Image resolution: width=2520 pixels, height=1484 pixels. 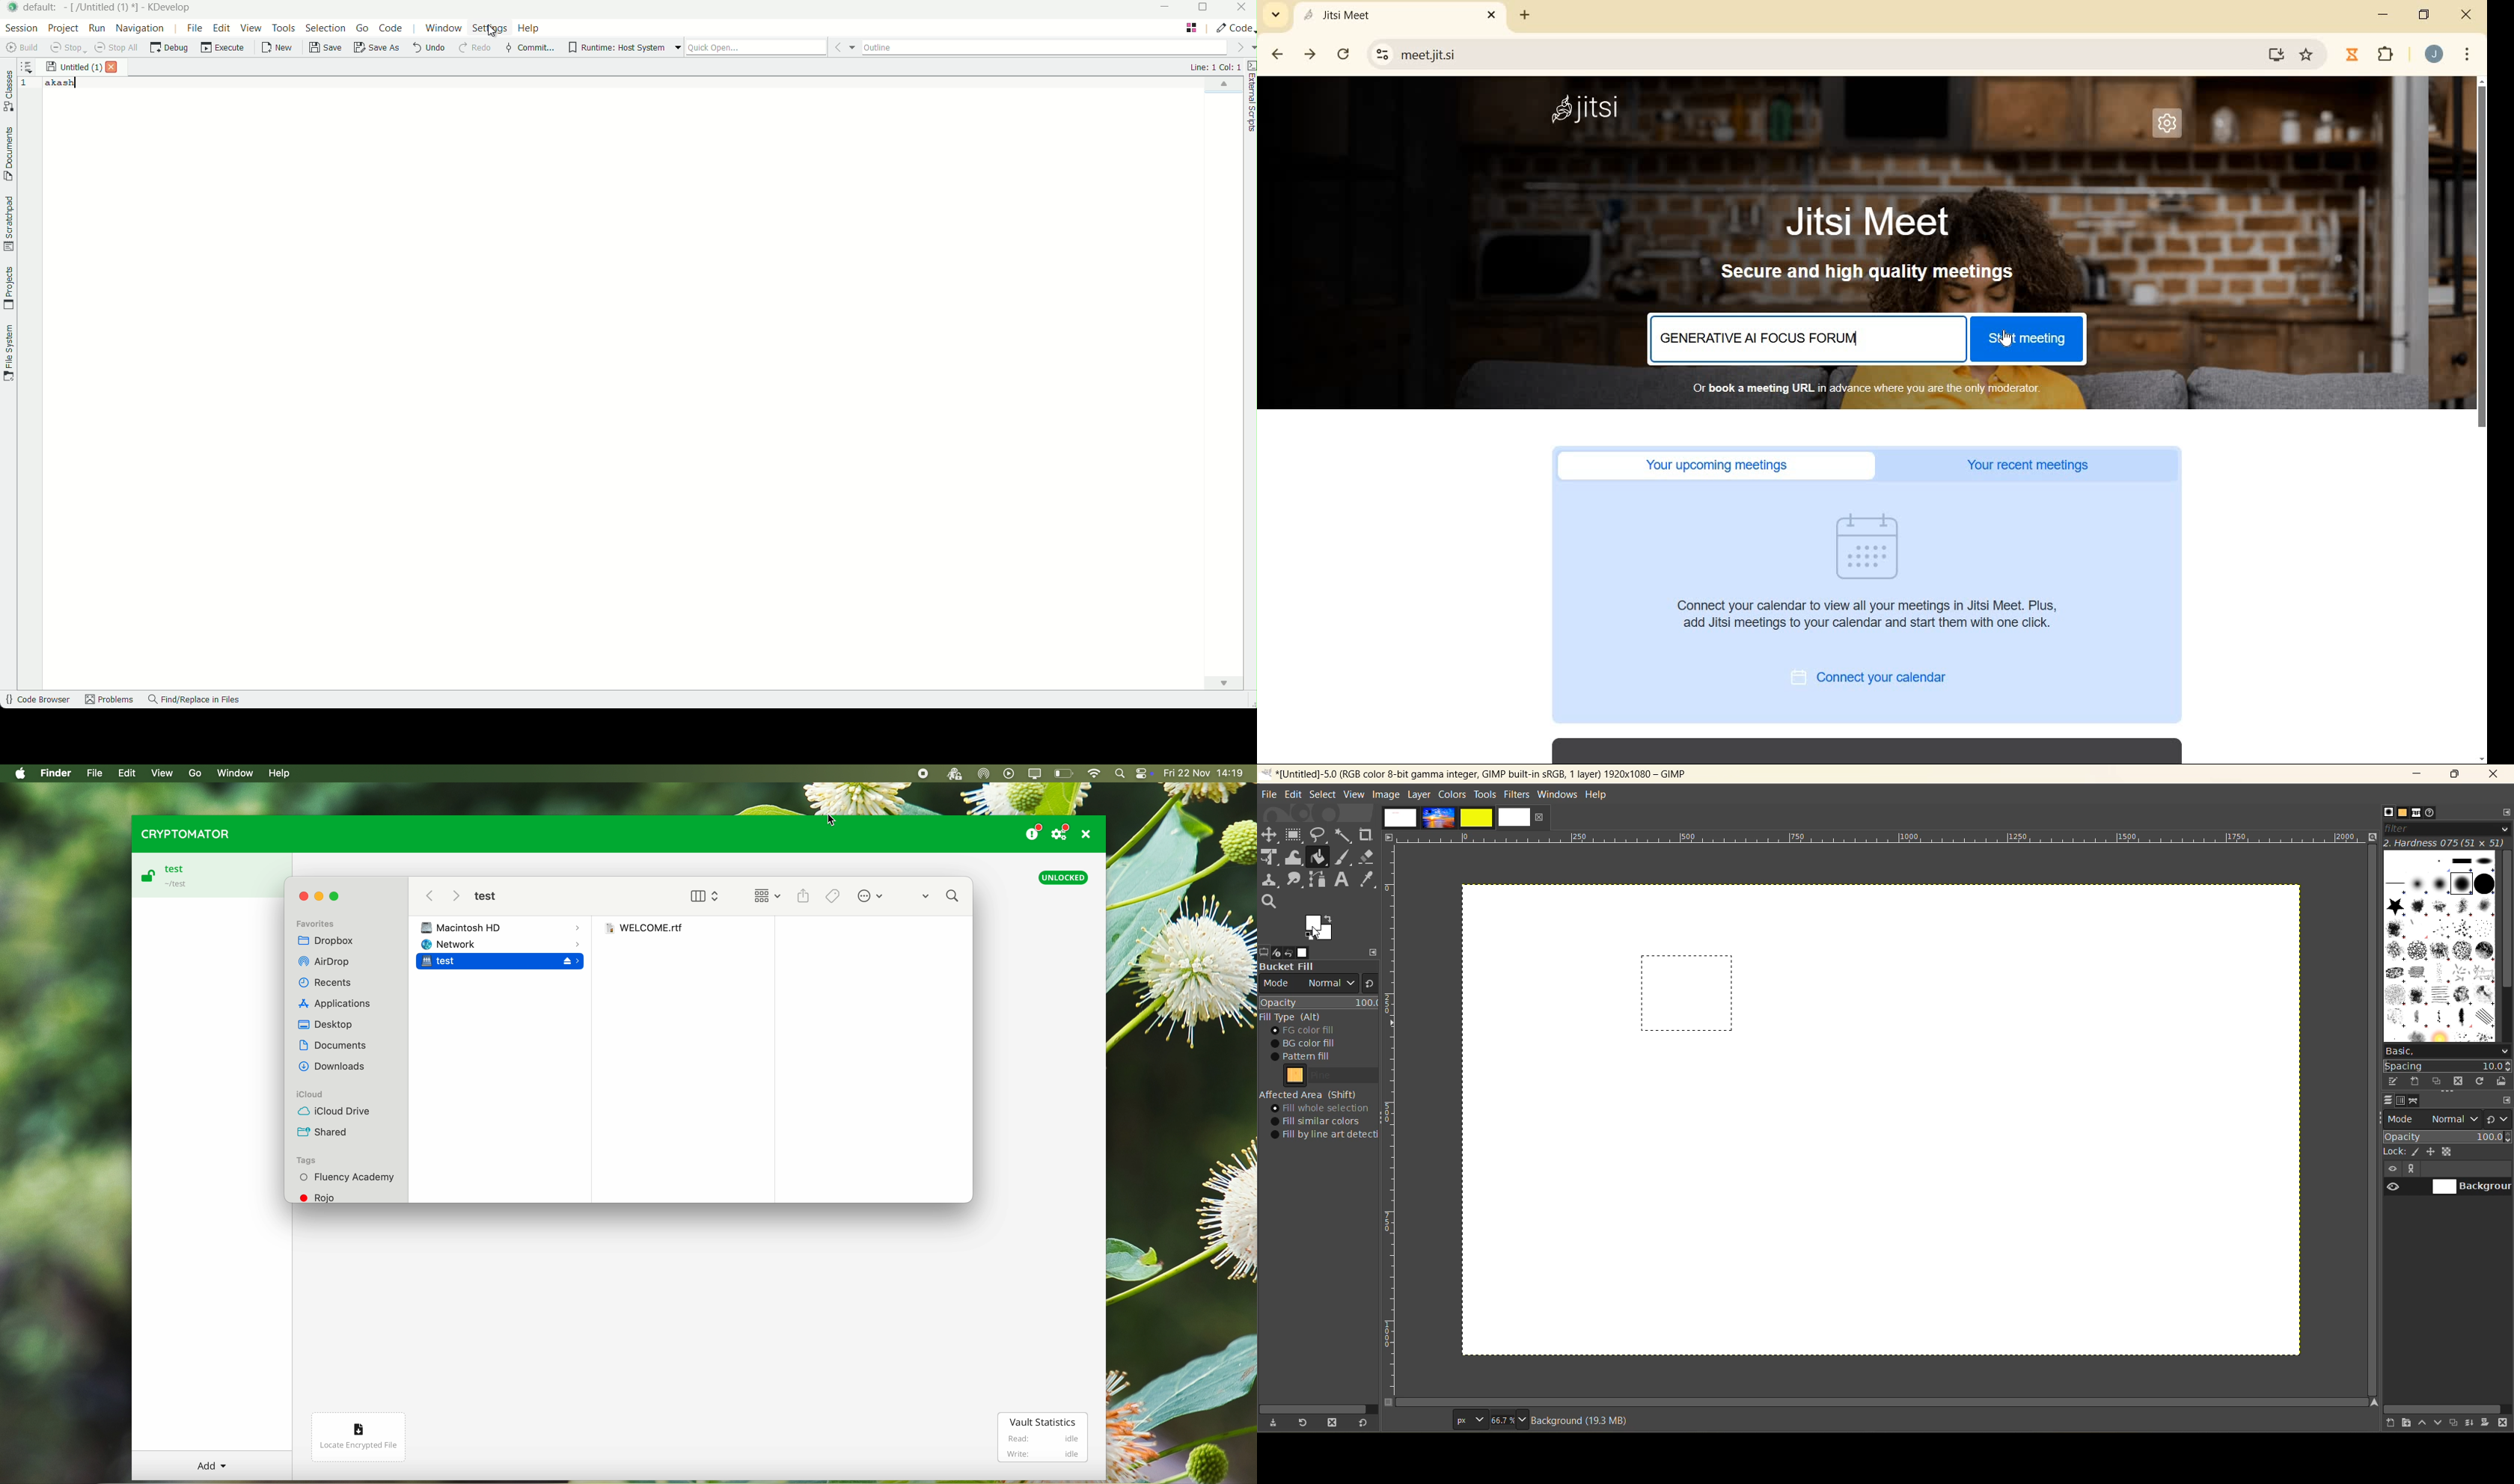 I want to click on fill whole selection, so click(x=1324, y=1109).